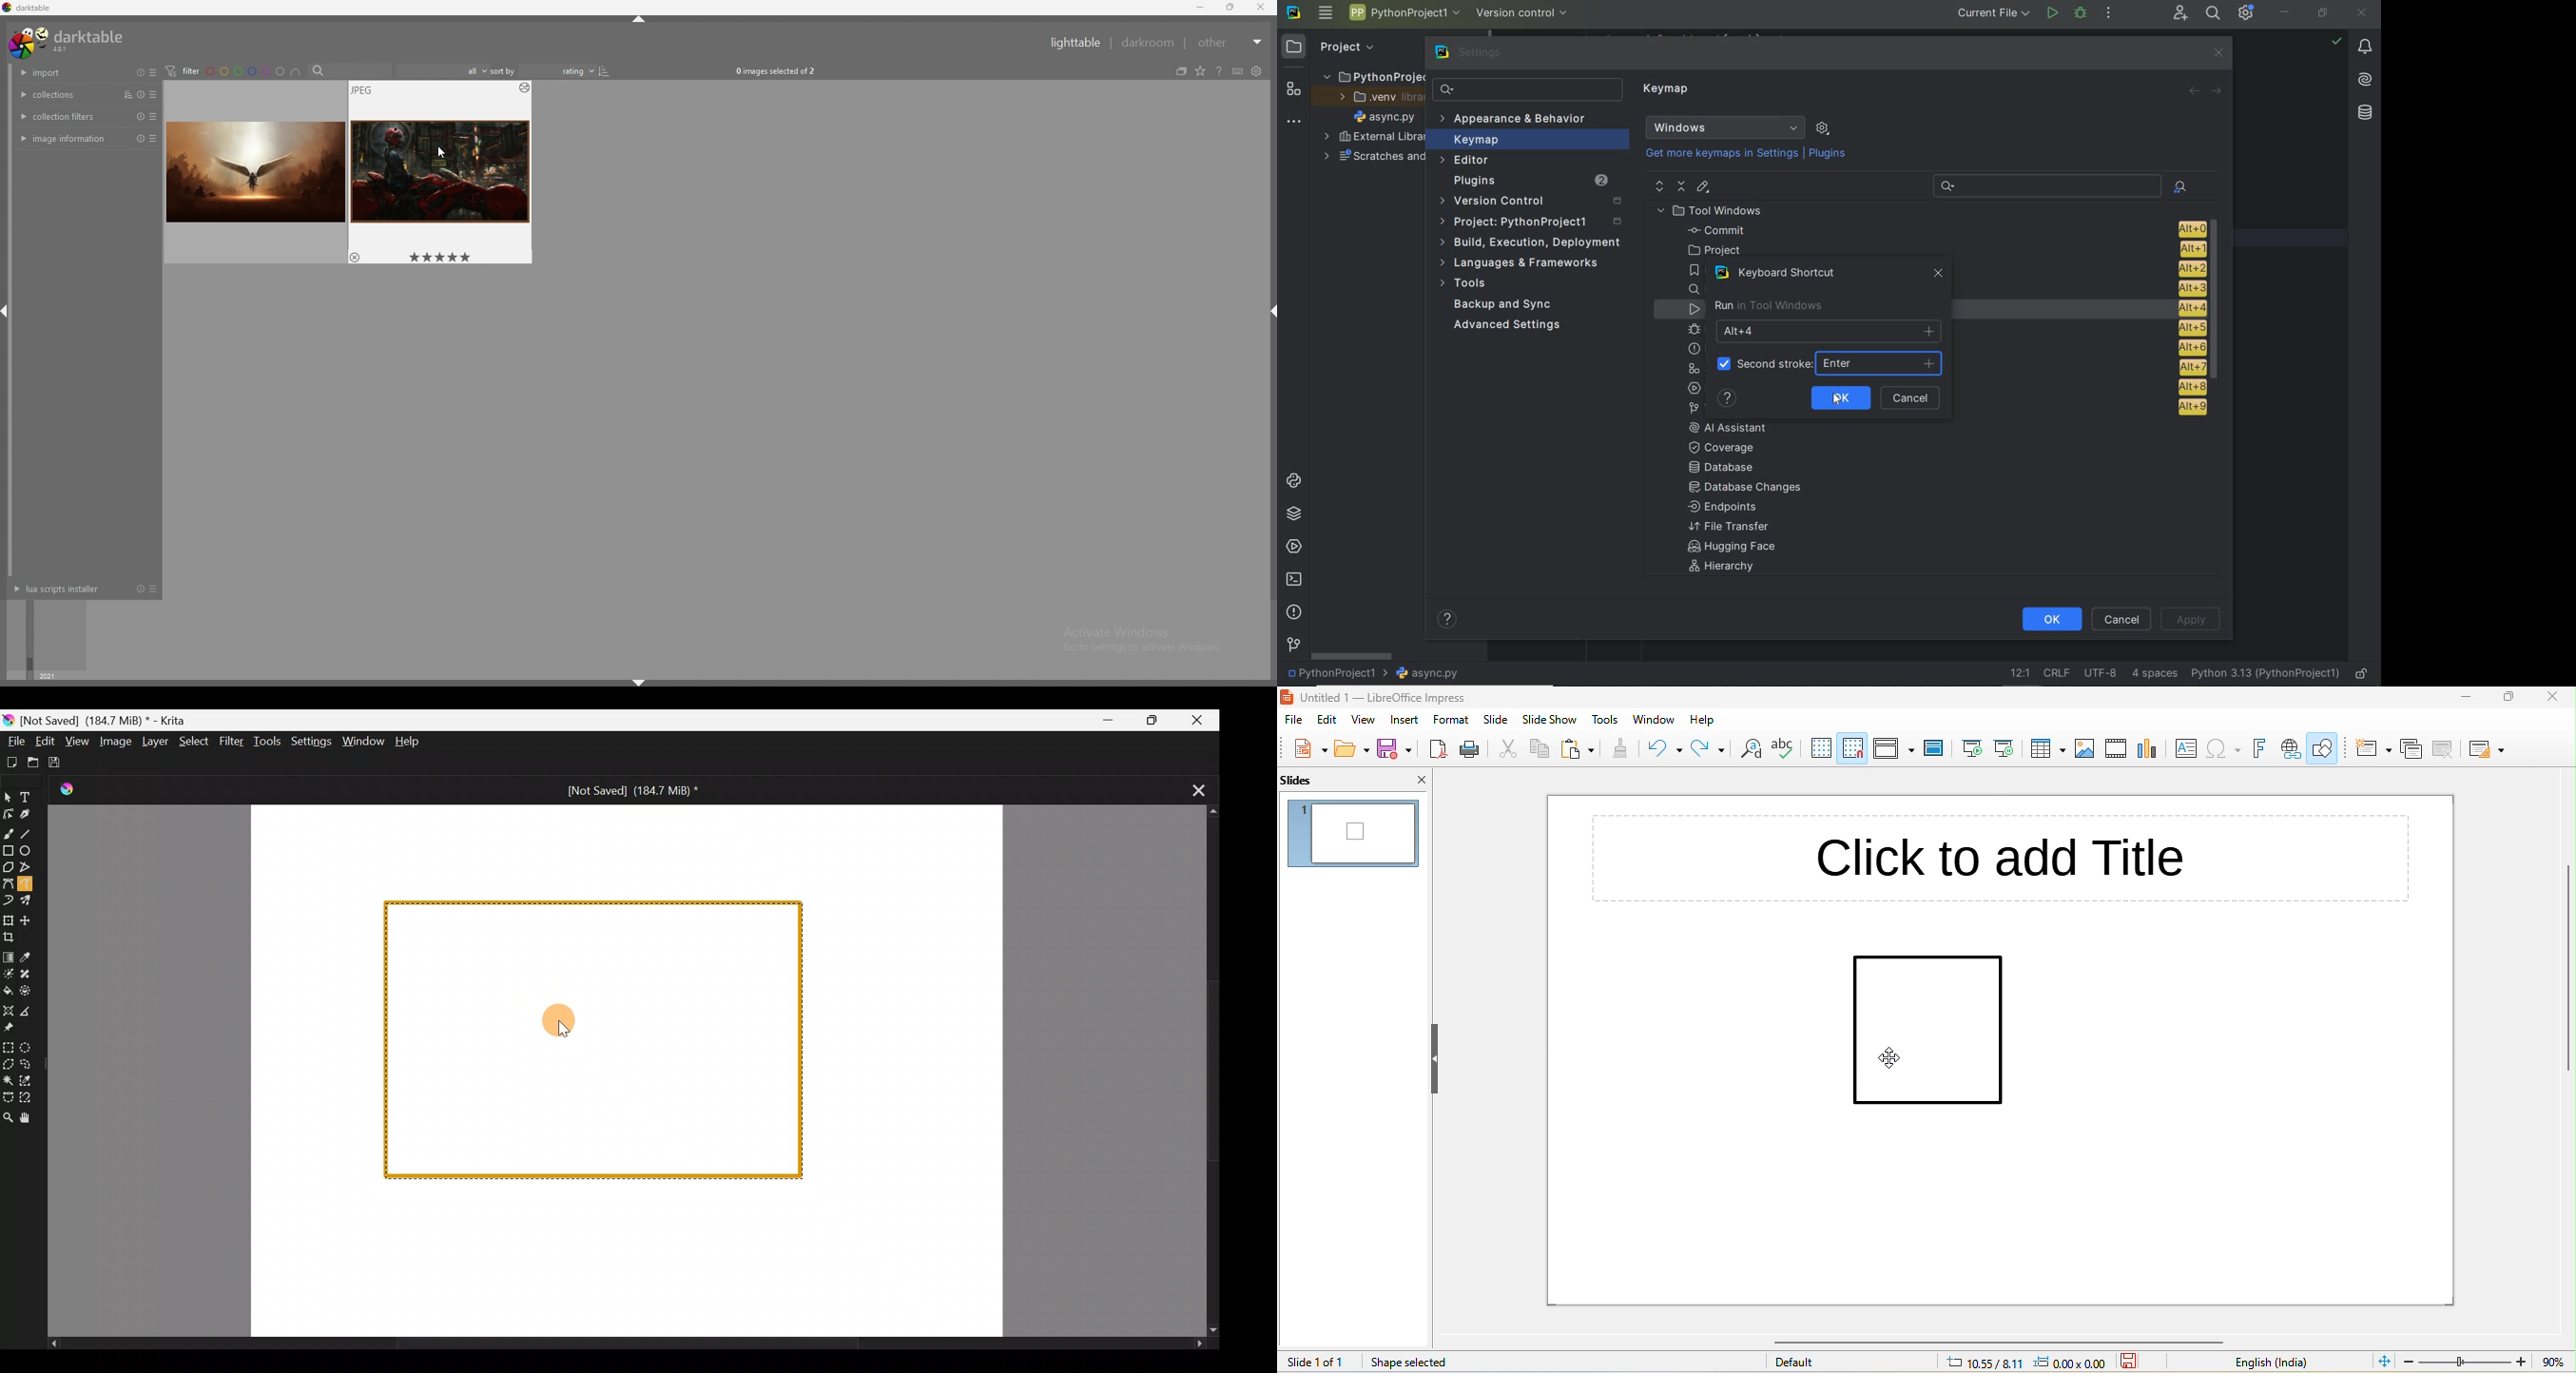 This screenshot has height=1400, width=2576. Describe the element at coordinates (1408, 779) in the screenshot. I see `close` at that location.